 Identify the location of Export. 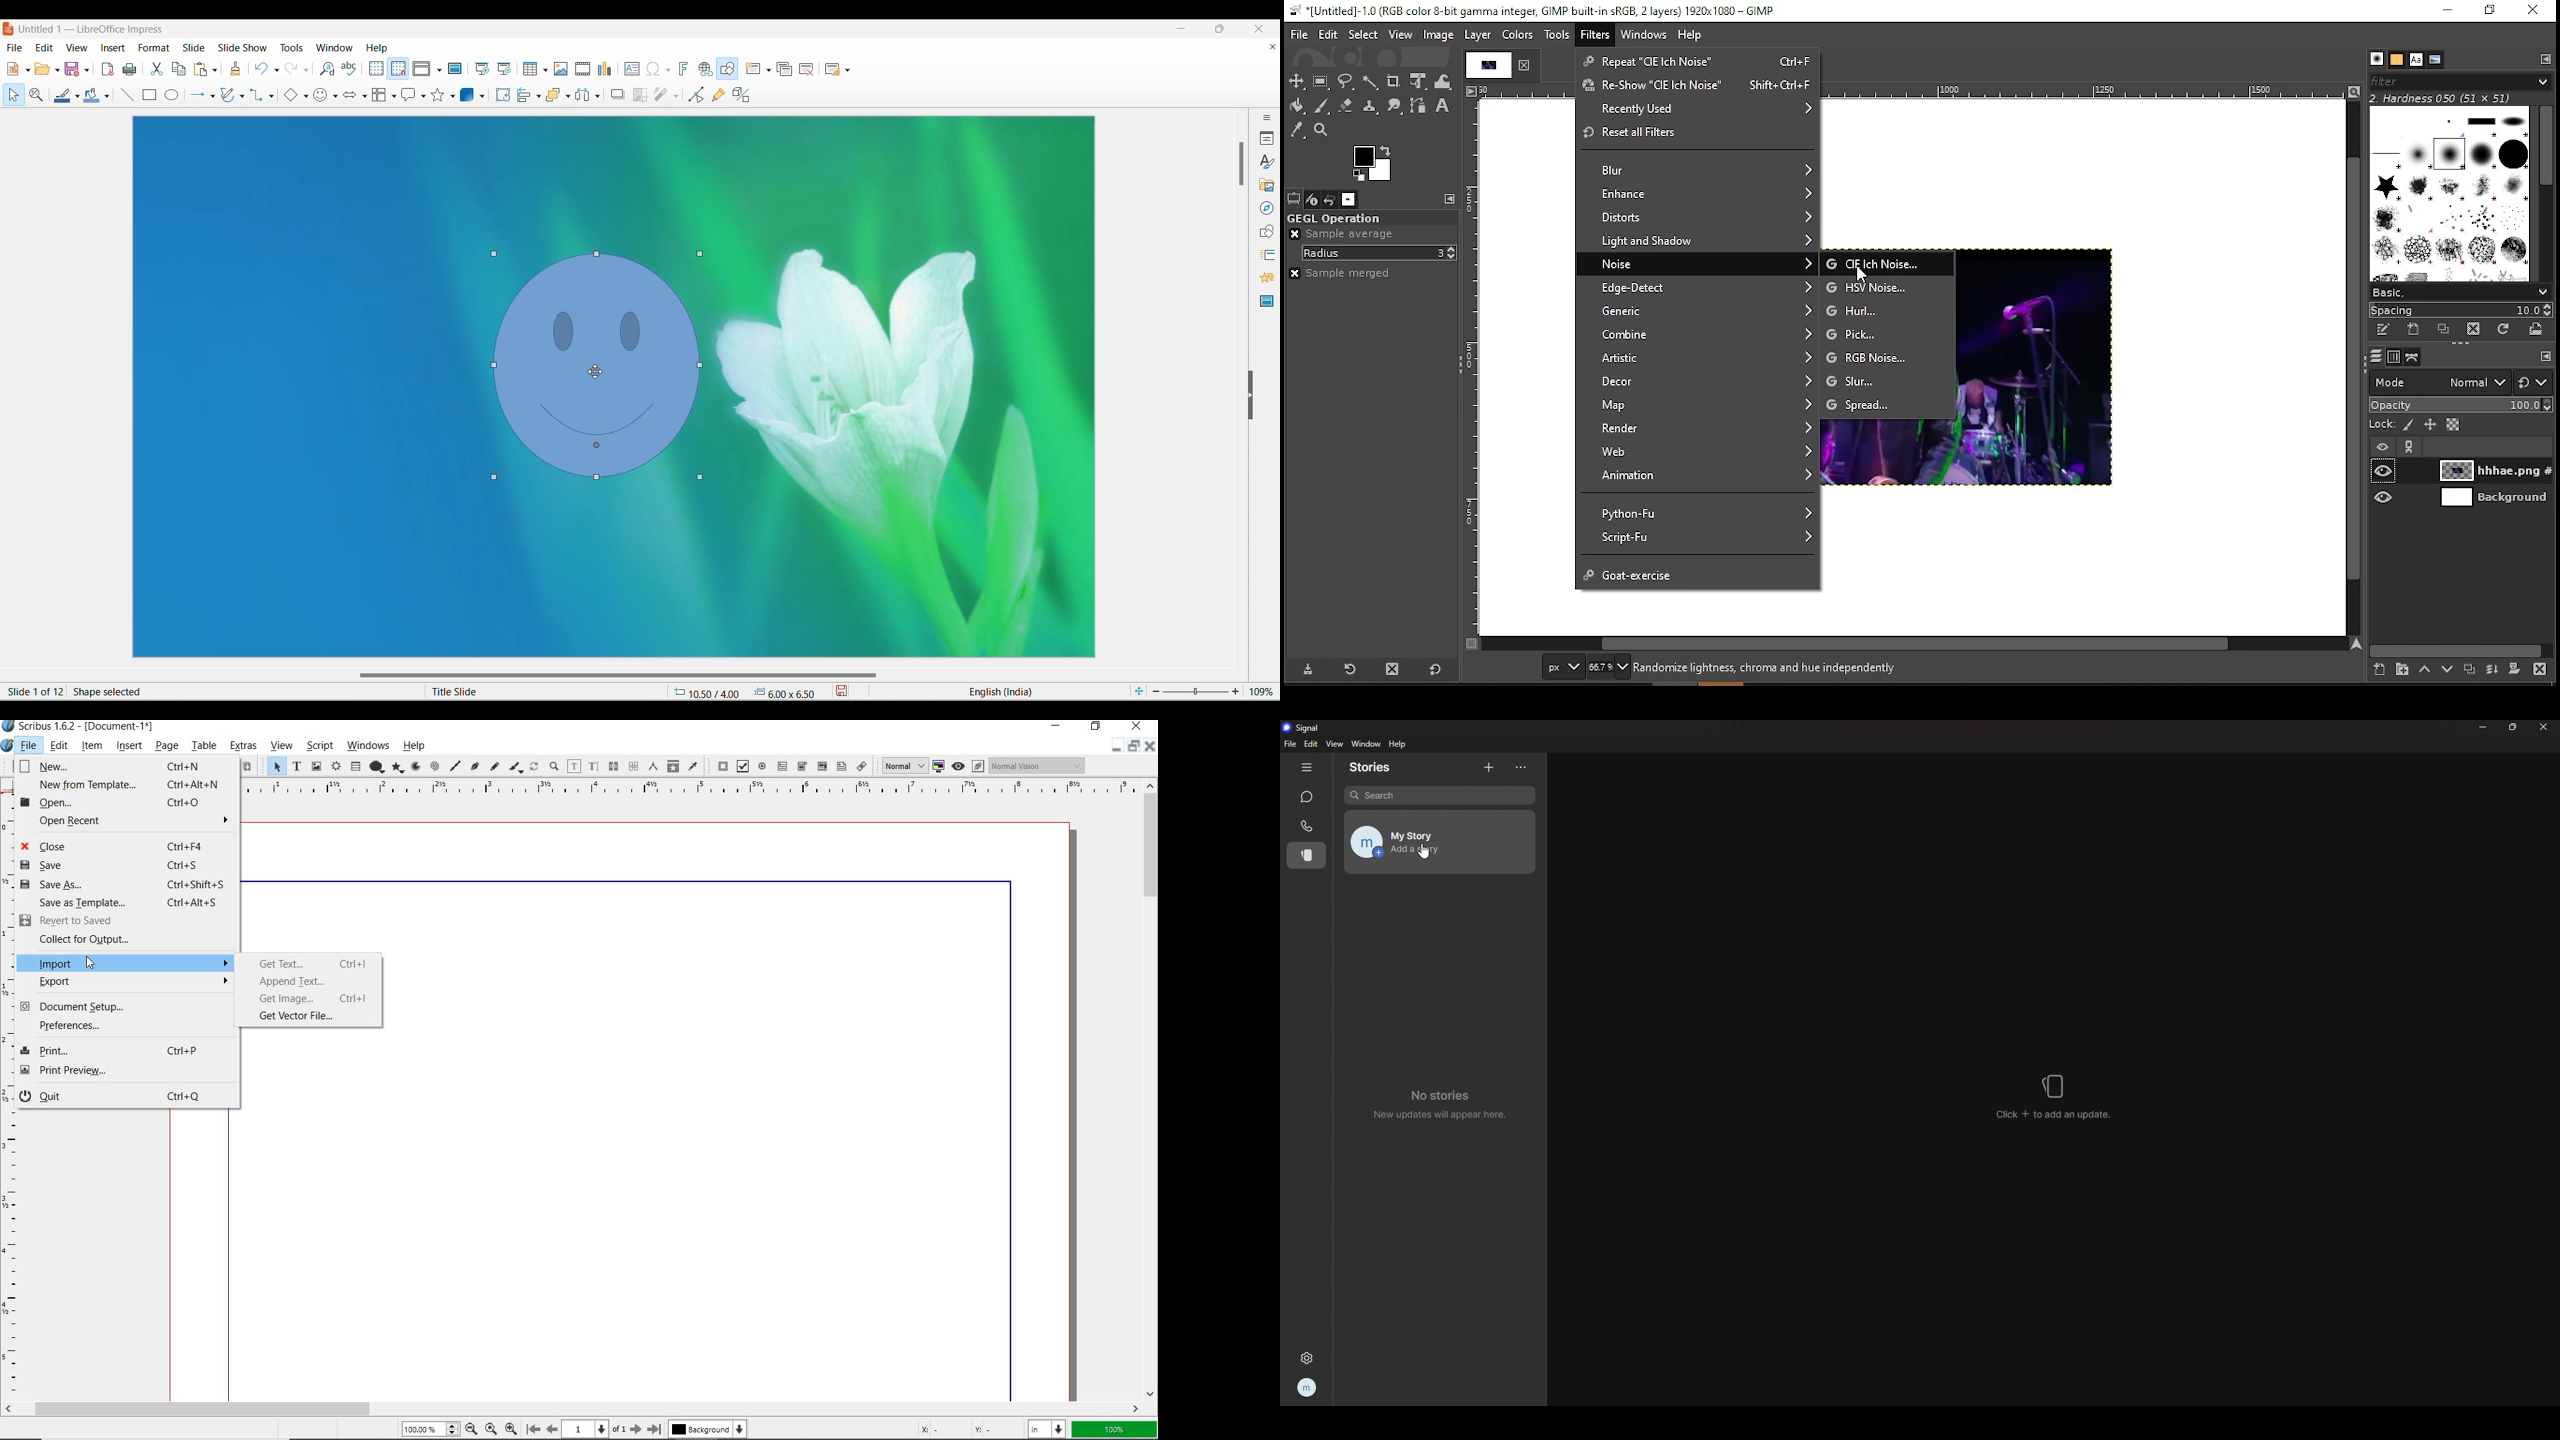
(127, 983).